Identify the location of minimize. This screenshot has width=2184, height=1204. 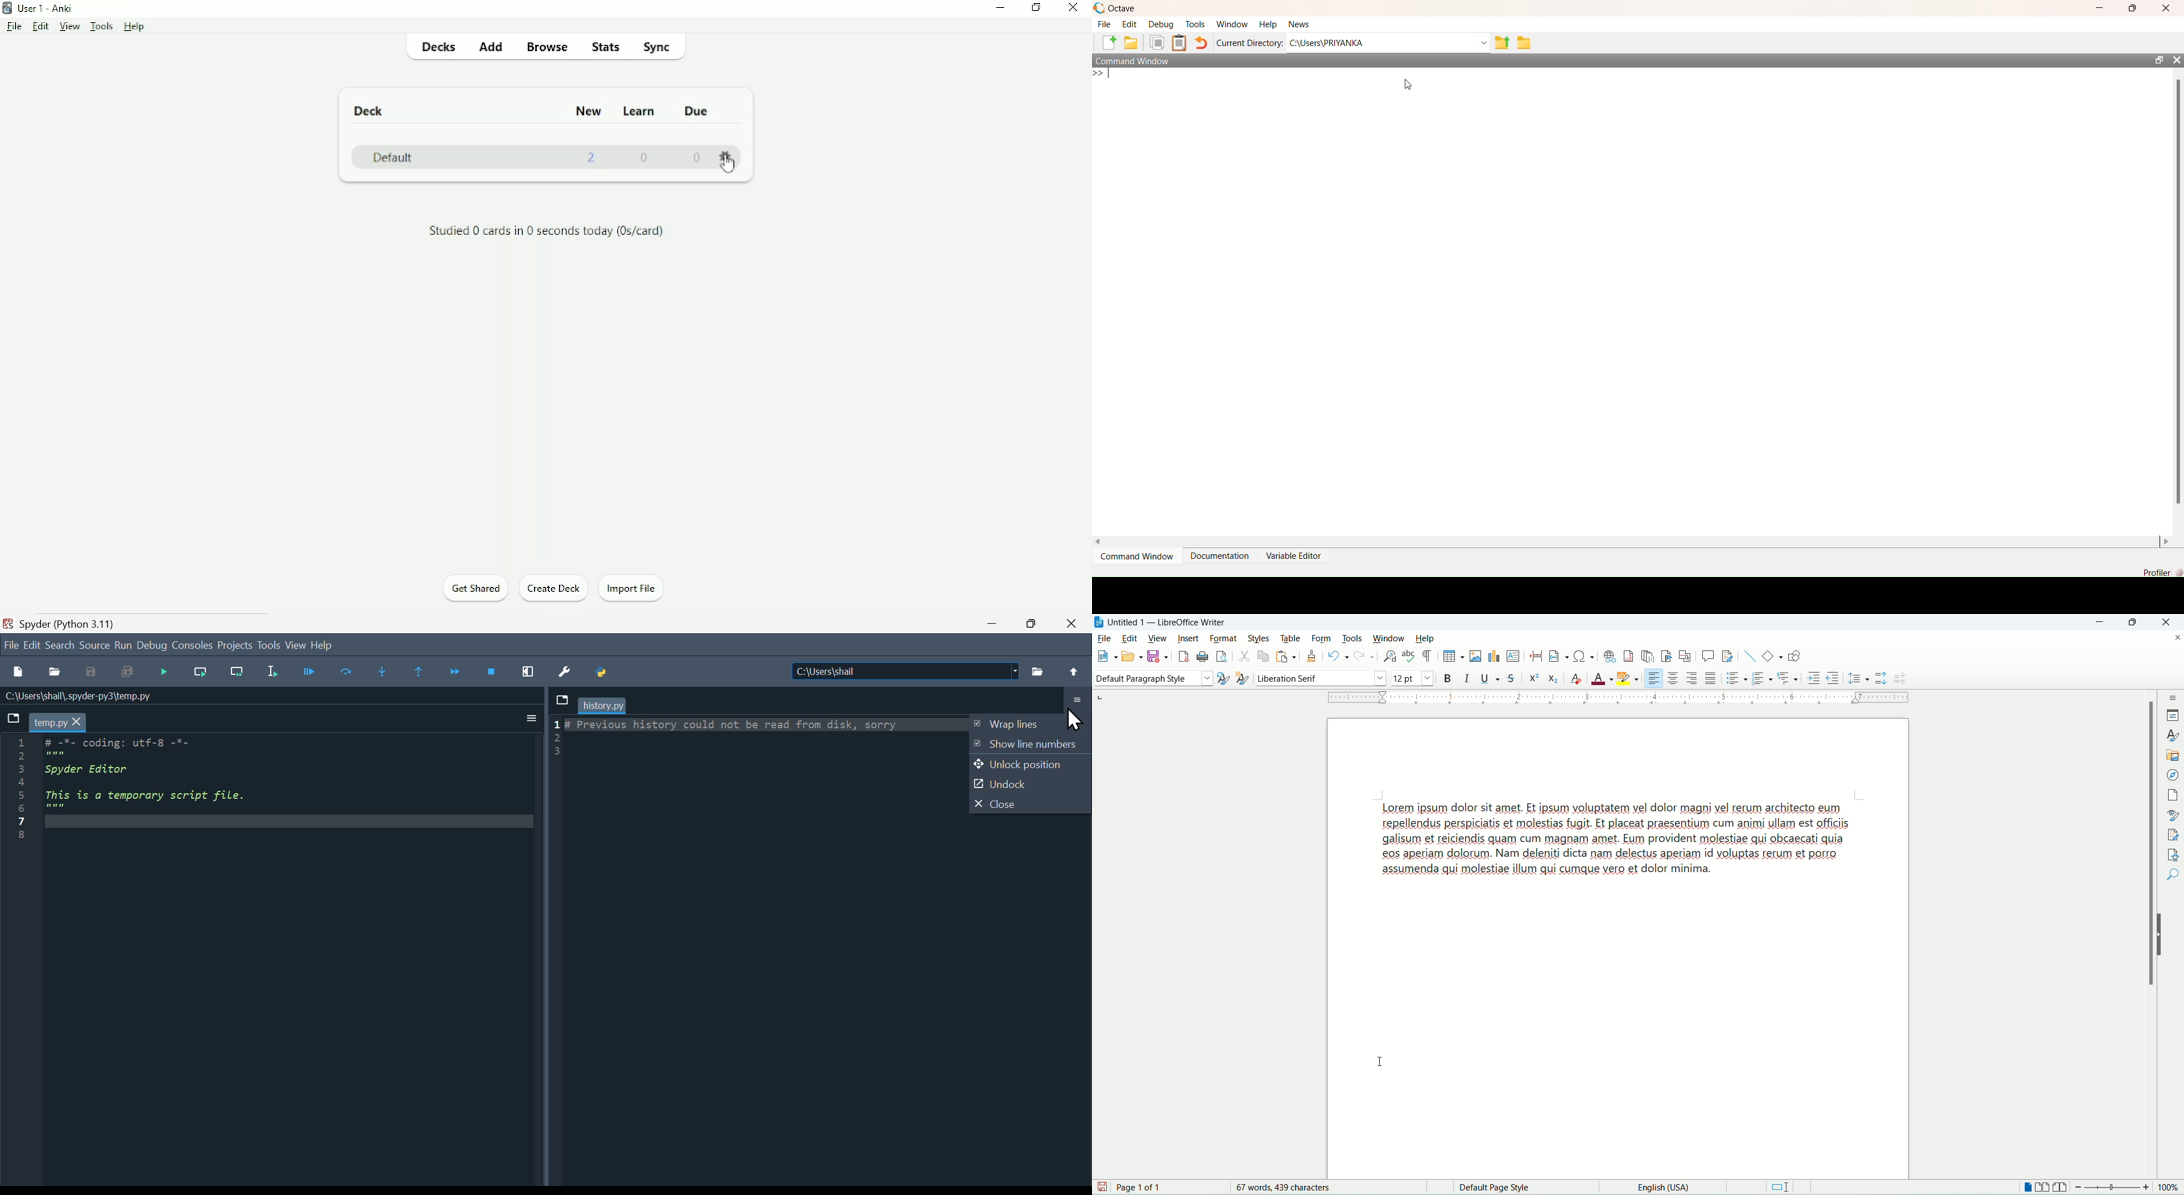
(988, 624).